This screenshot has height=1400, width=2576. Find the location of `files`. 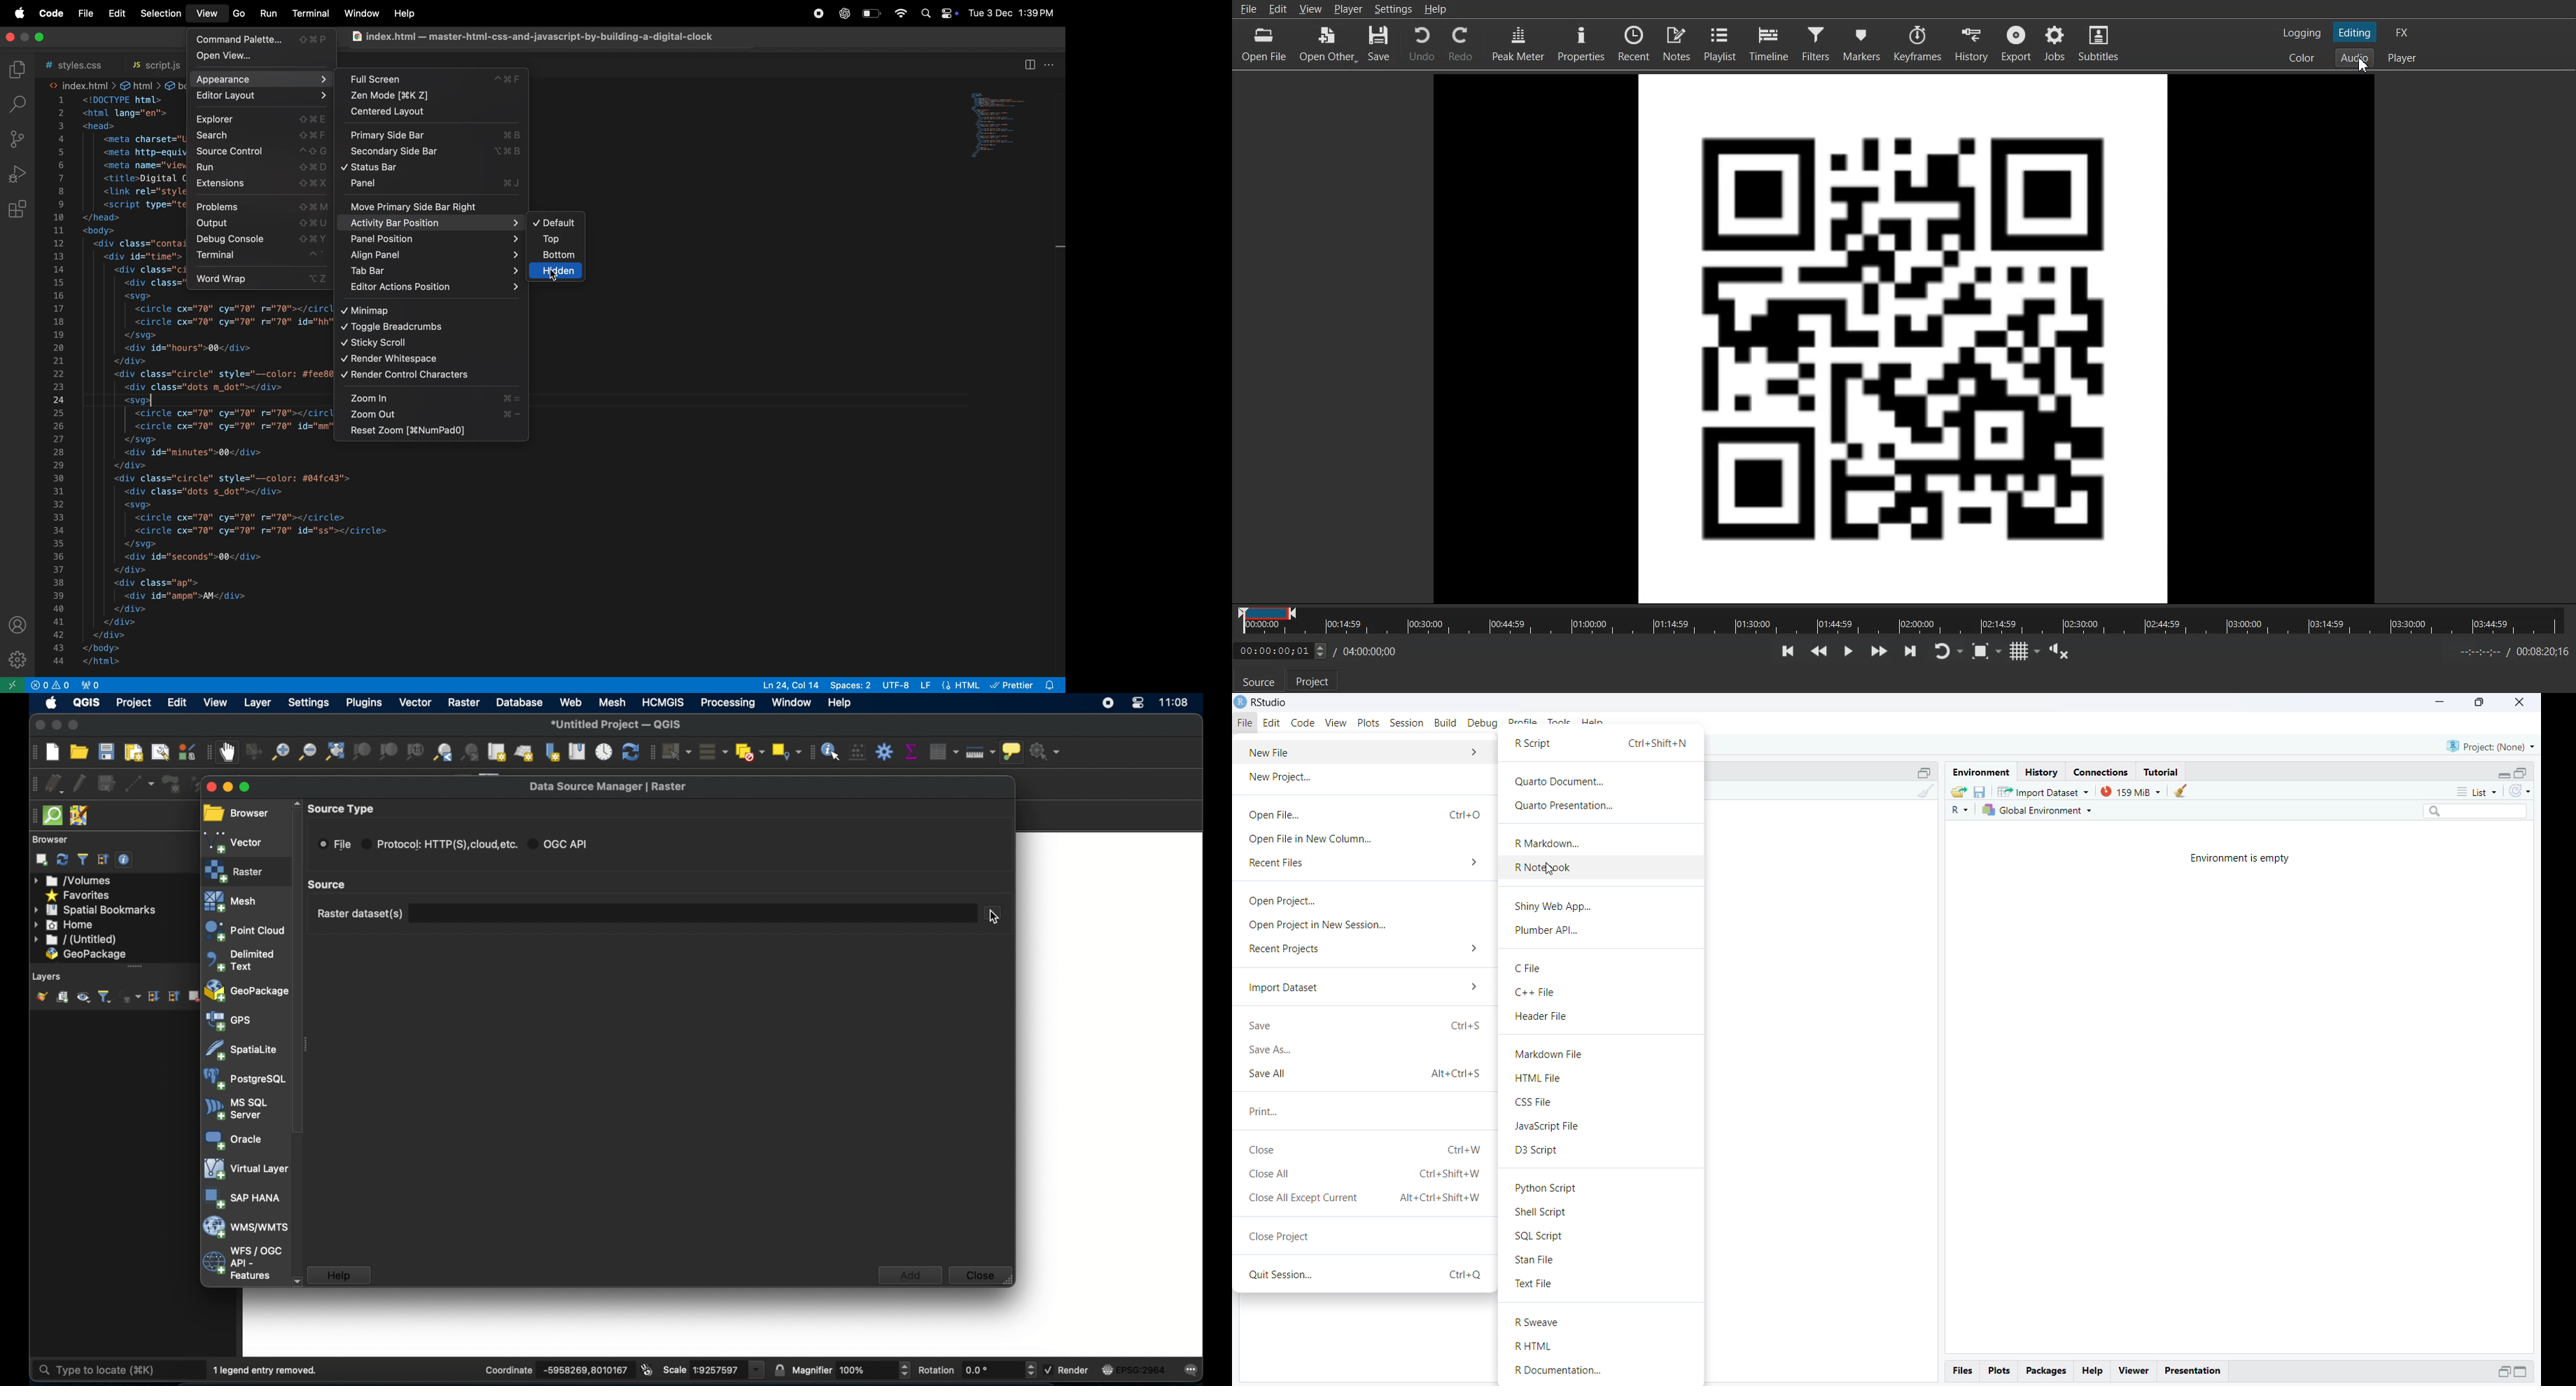

files is located at coordinates (1963, 1371).